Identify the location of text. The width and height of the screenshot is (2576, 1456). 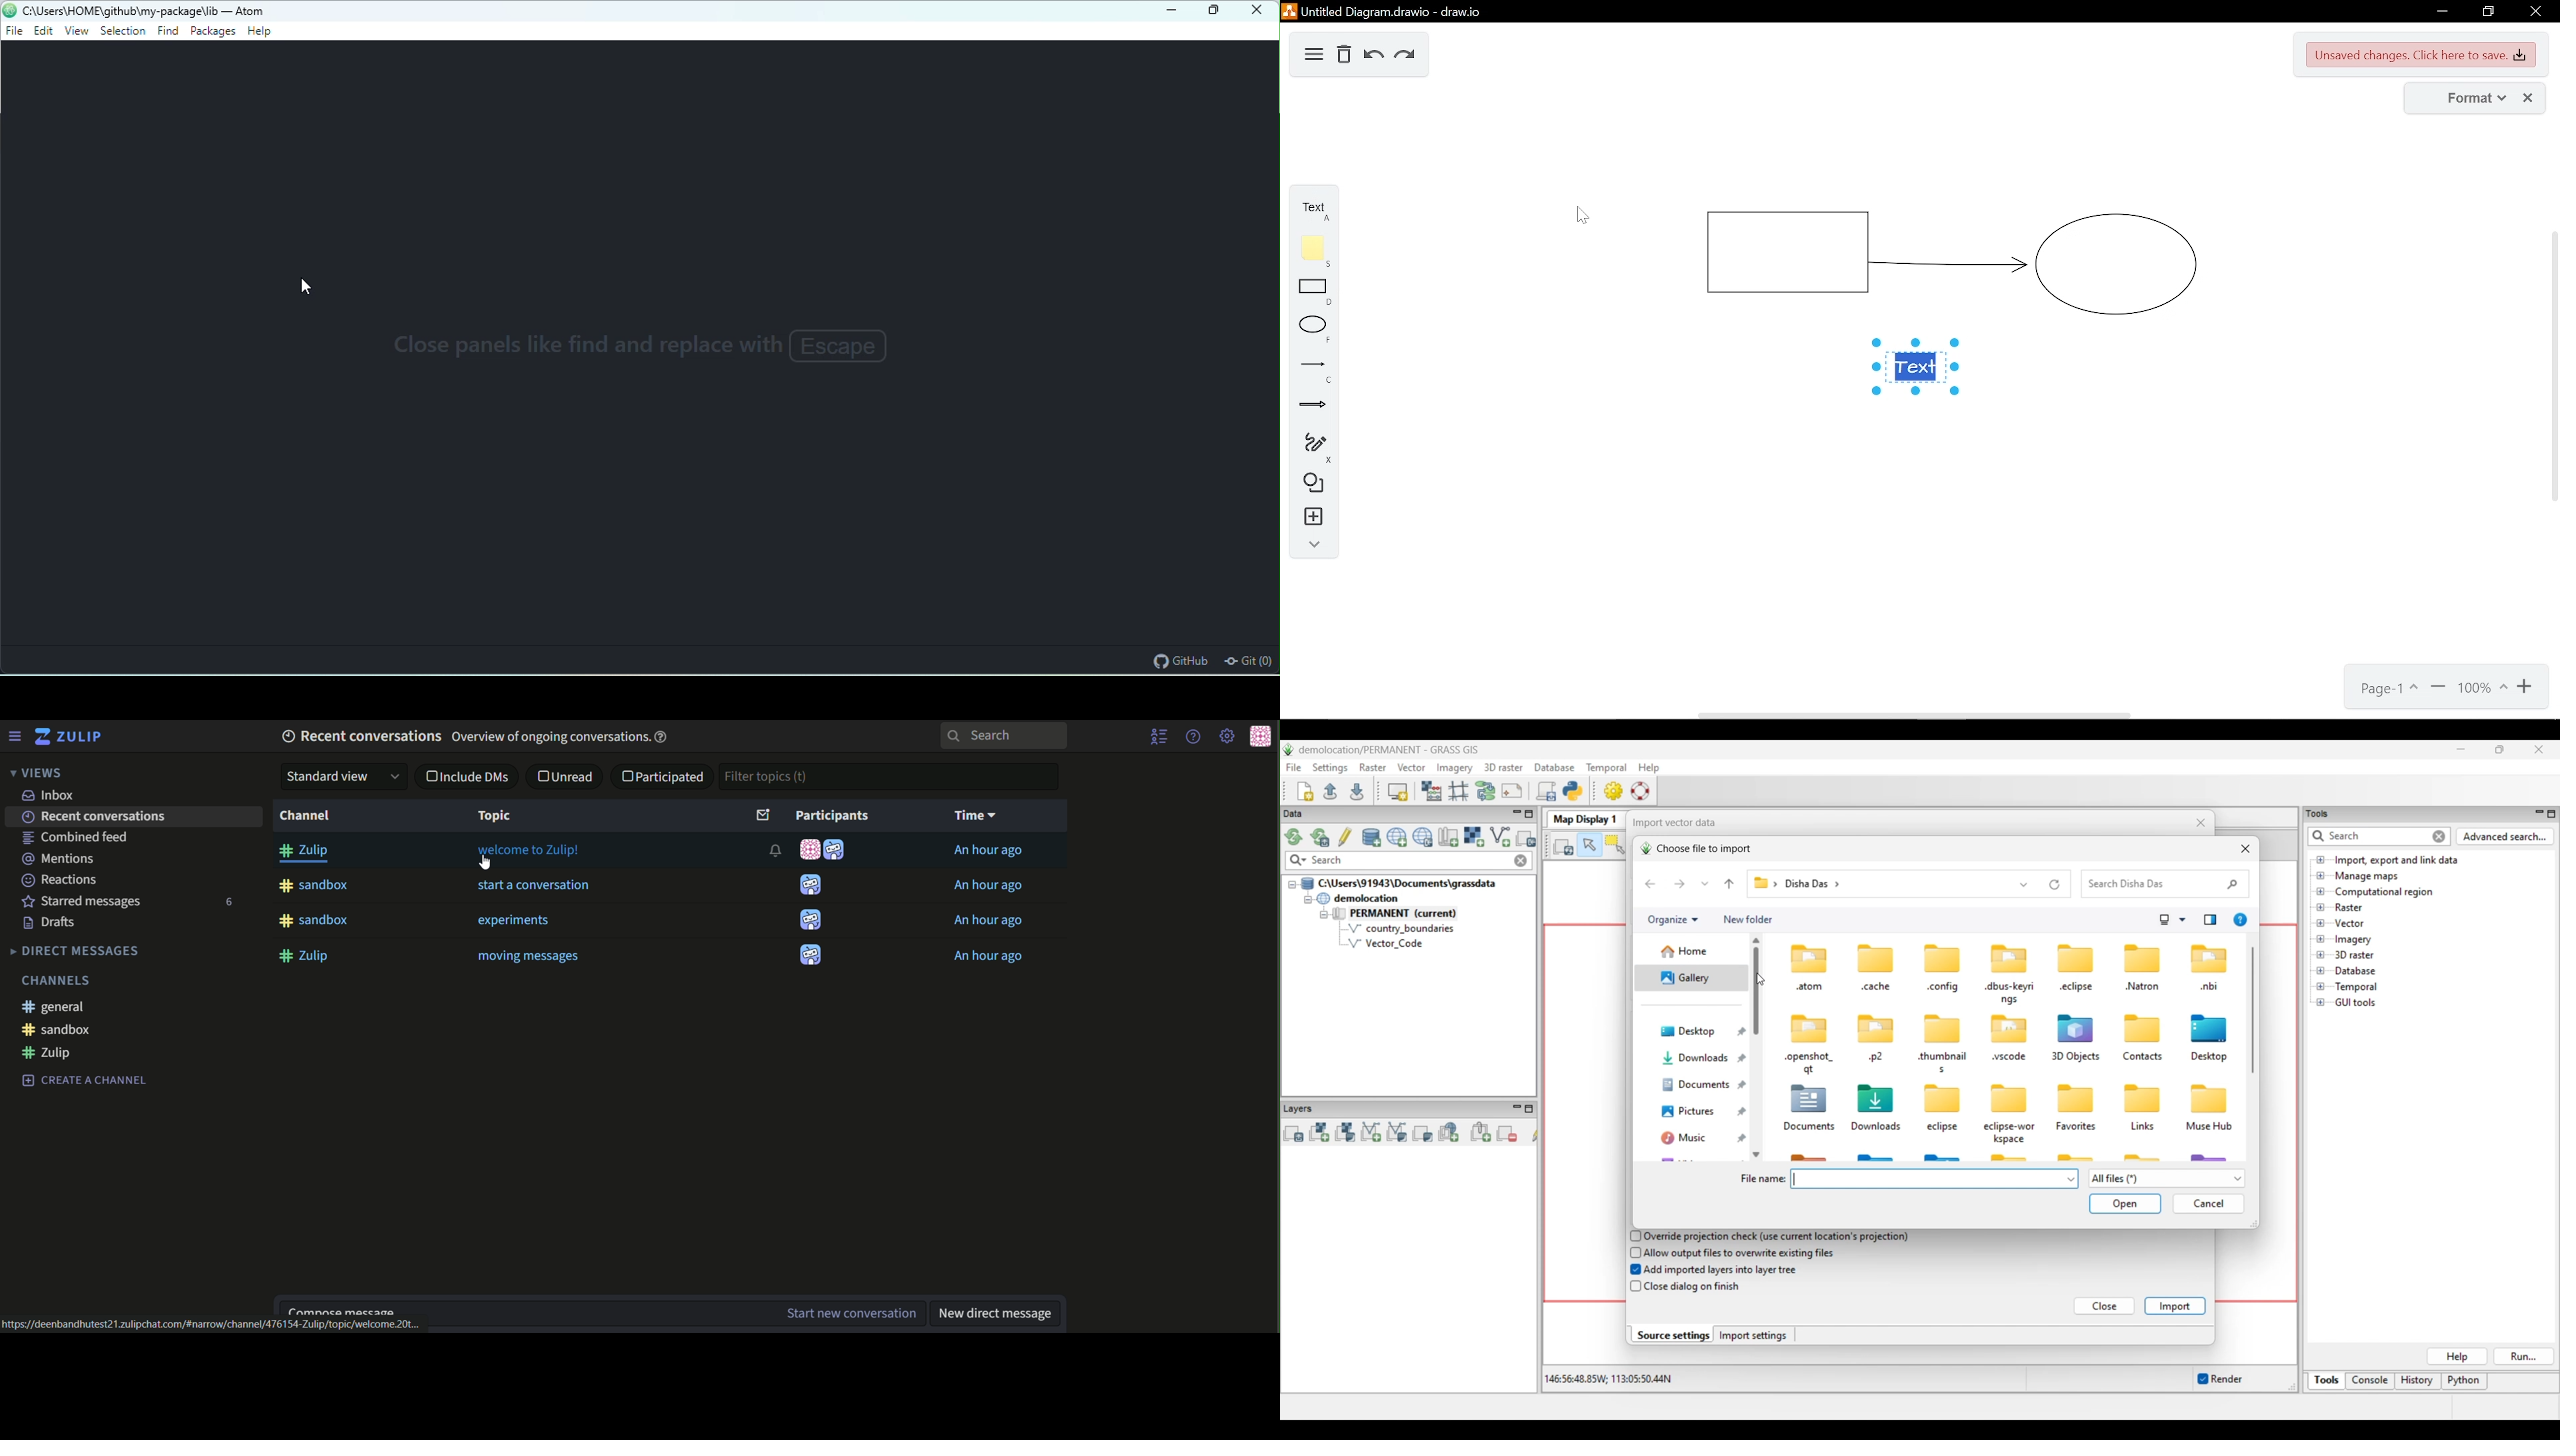
(528, 957).